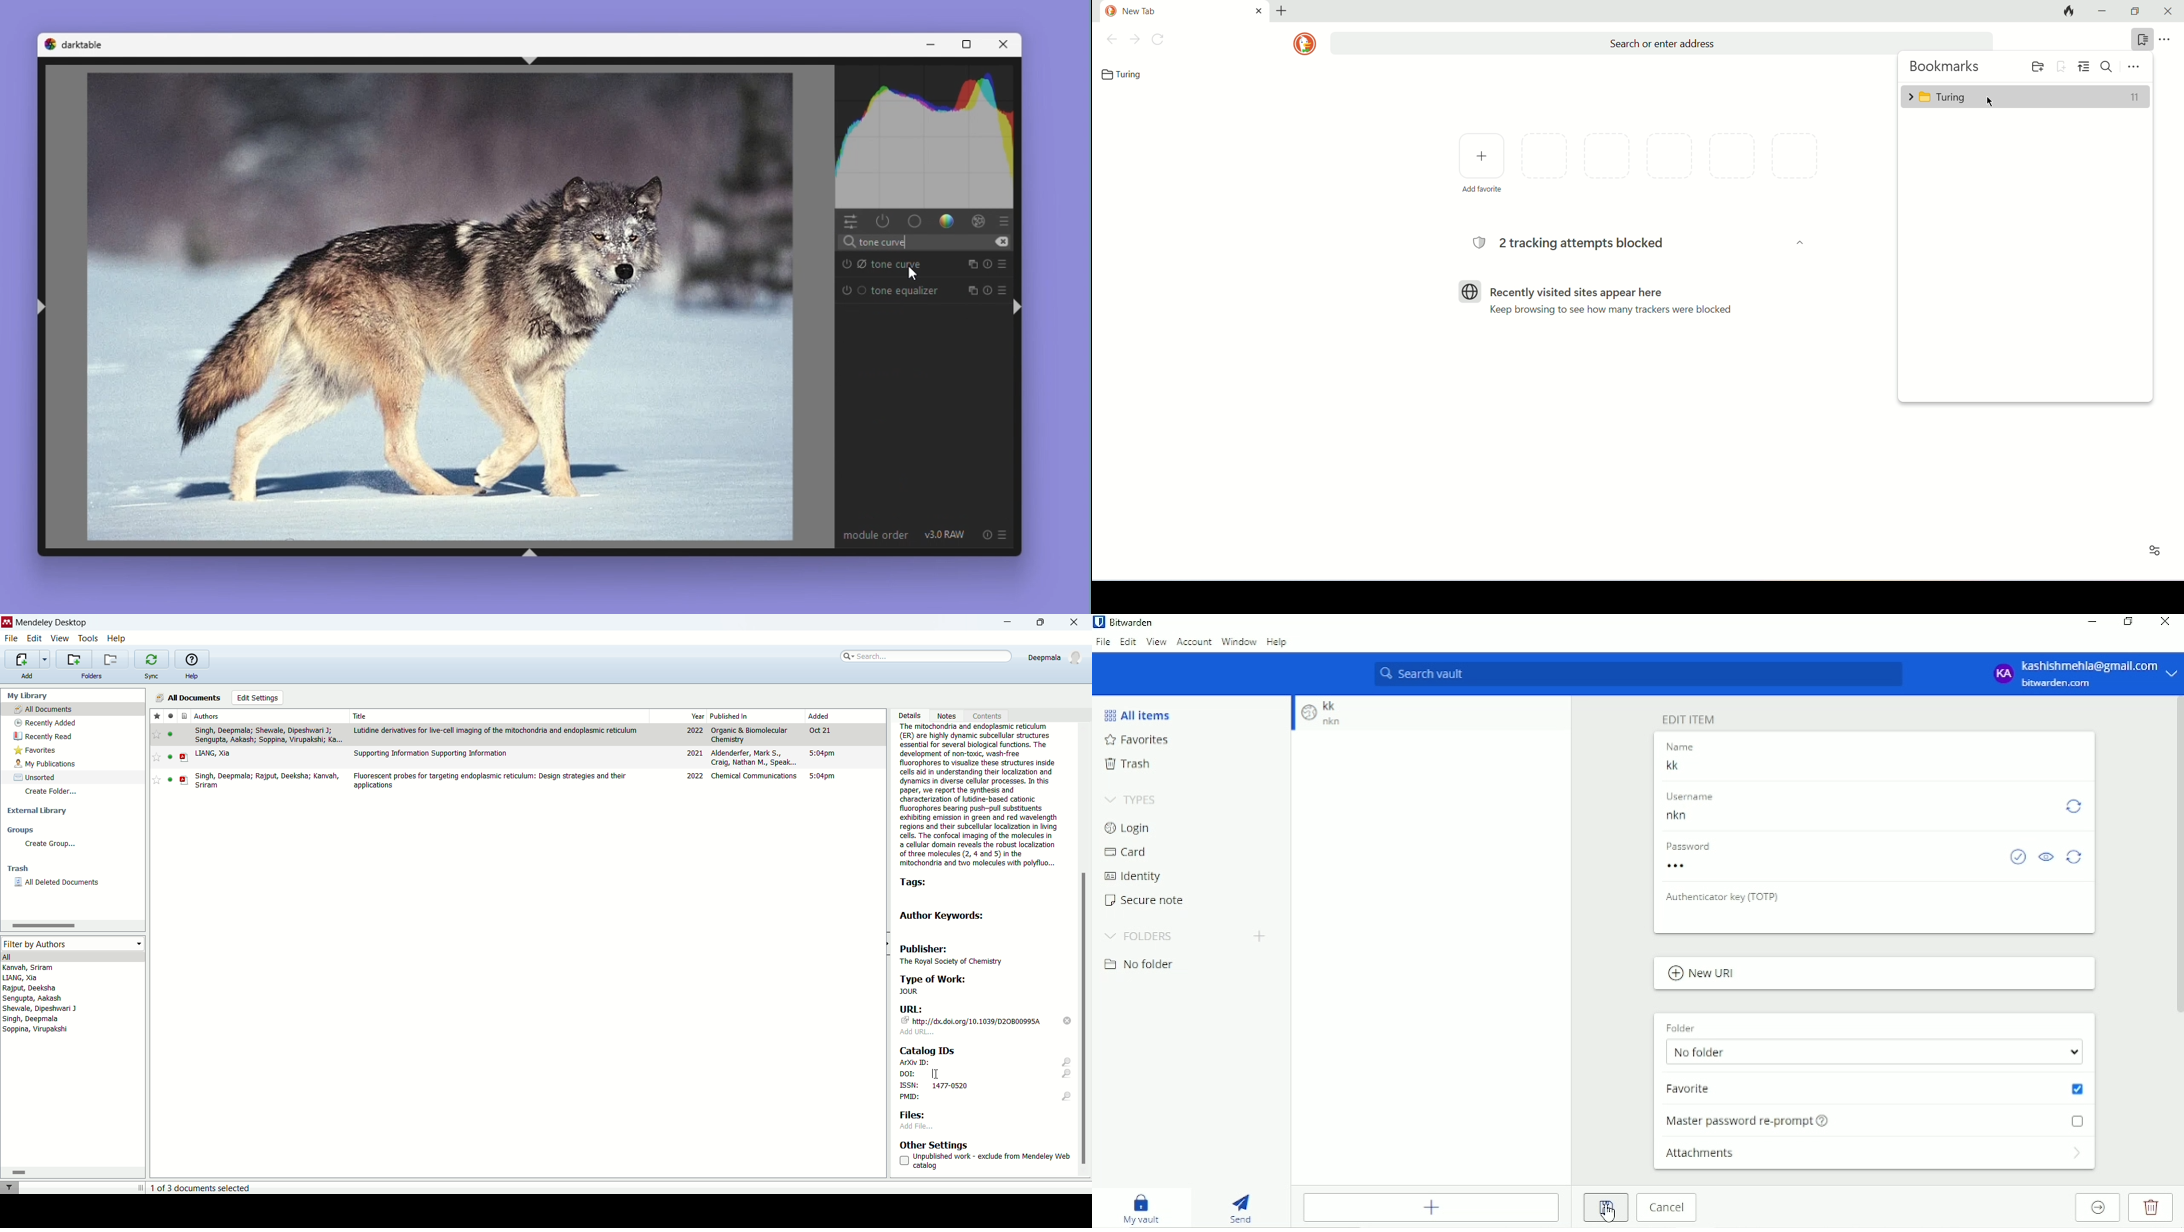 The height and width of the screenshot is (1232, 2184). I want to click on all documents, so click(186, 698).